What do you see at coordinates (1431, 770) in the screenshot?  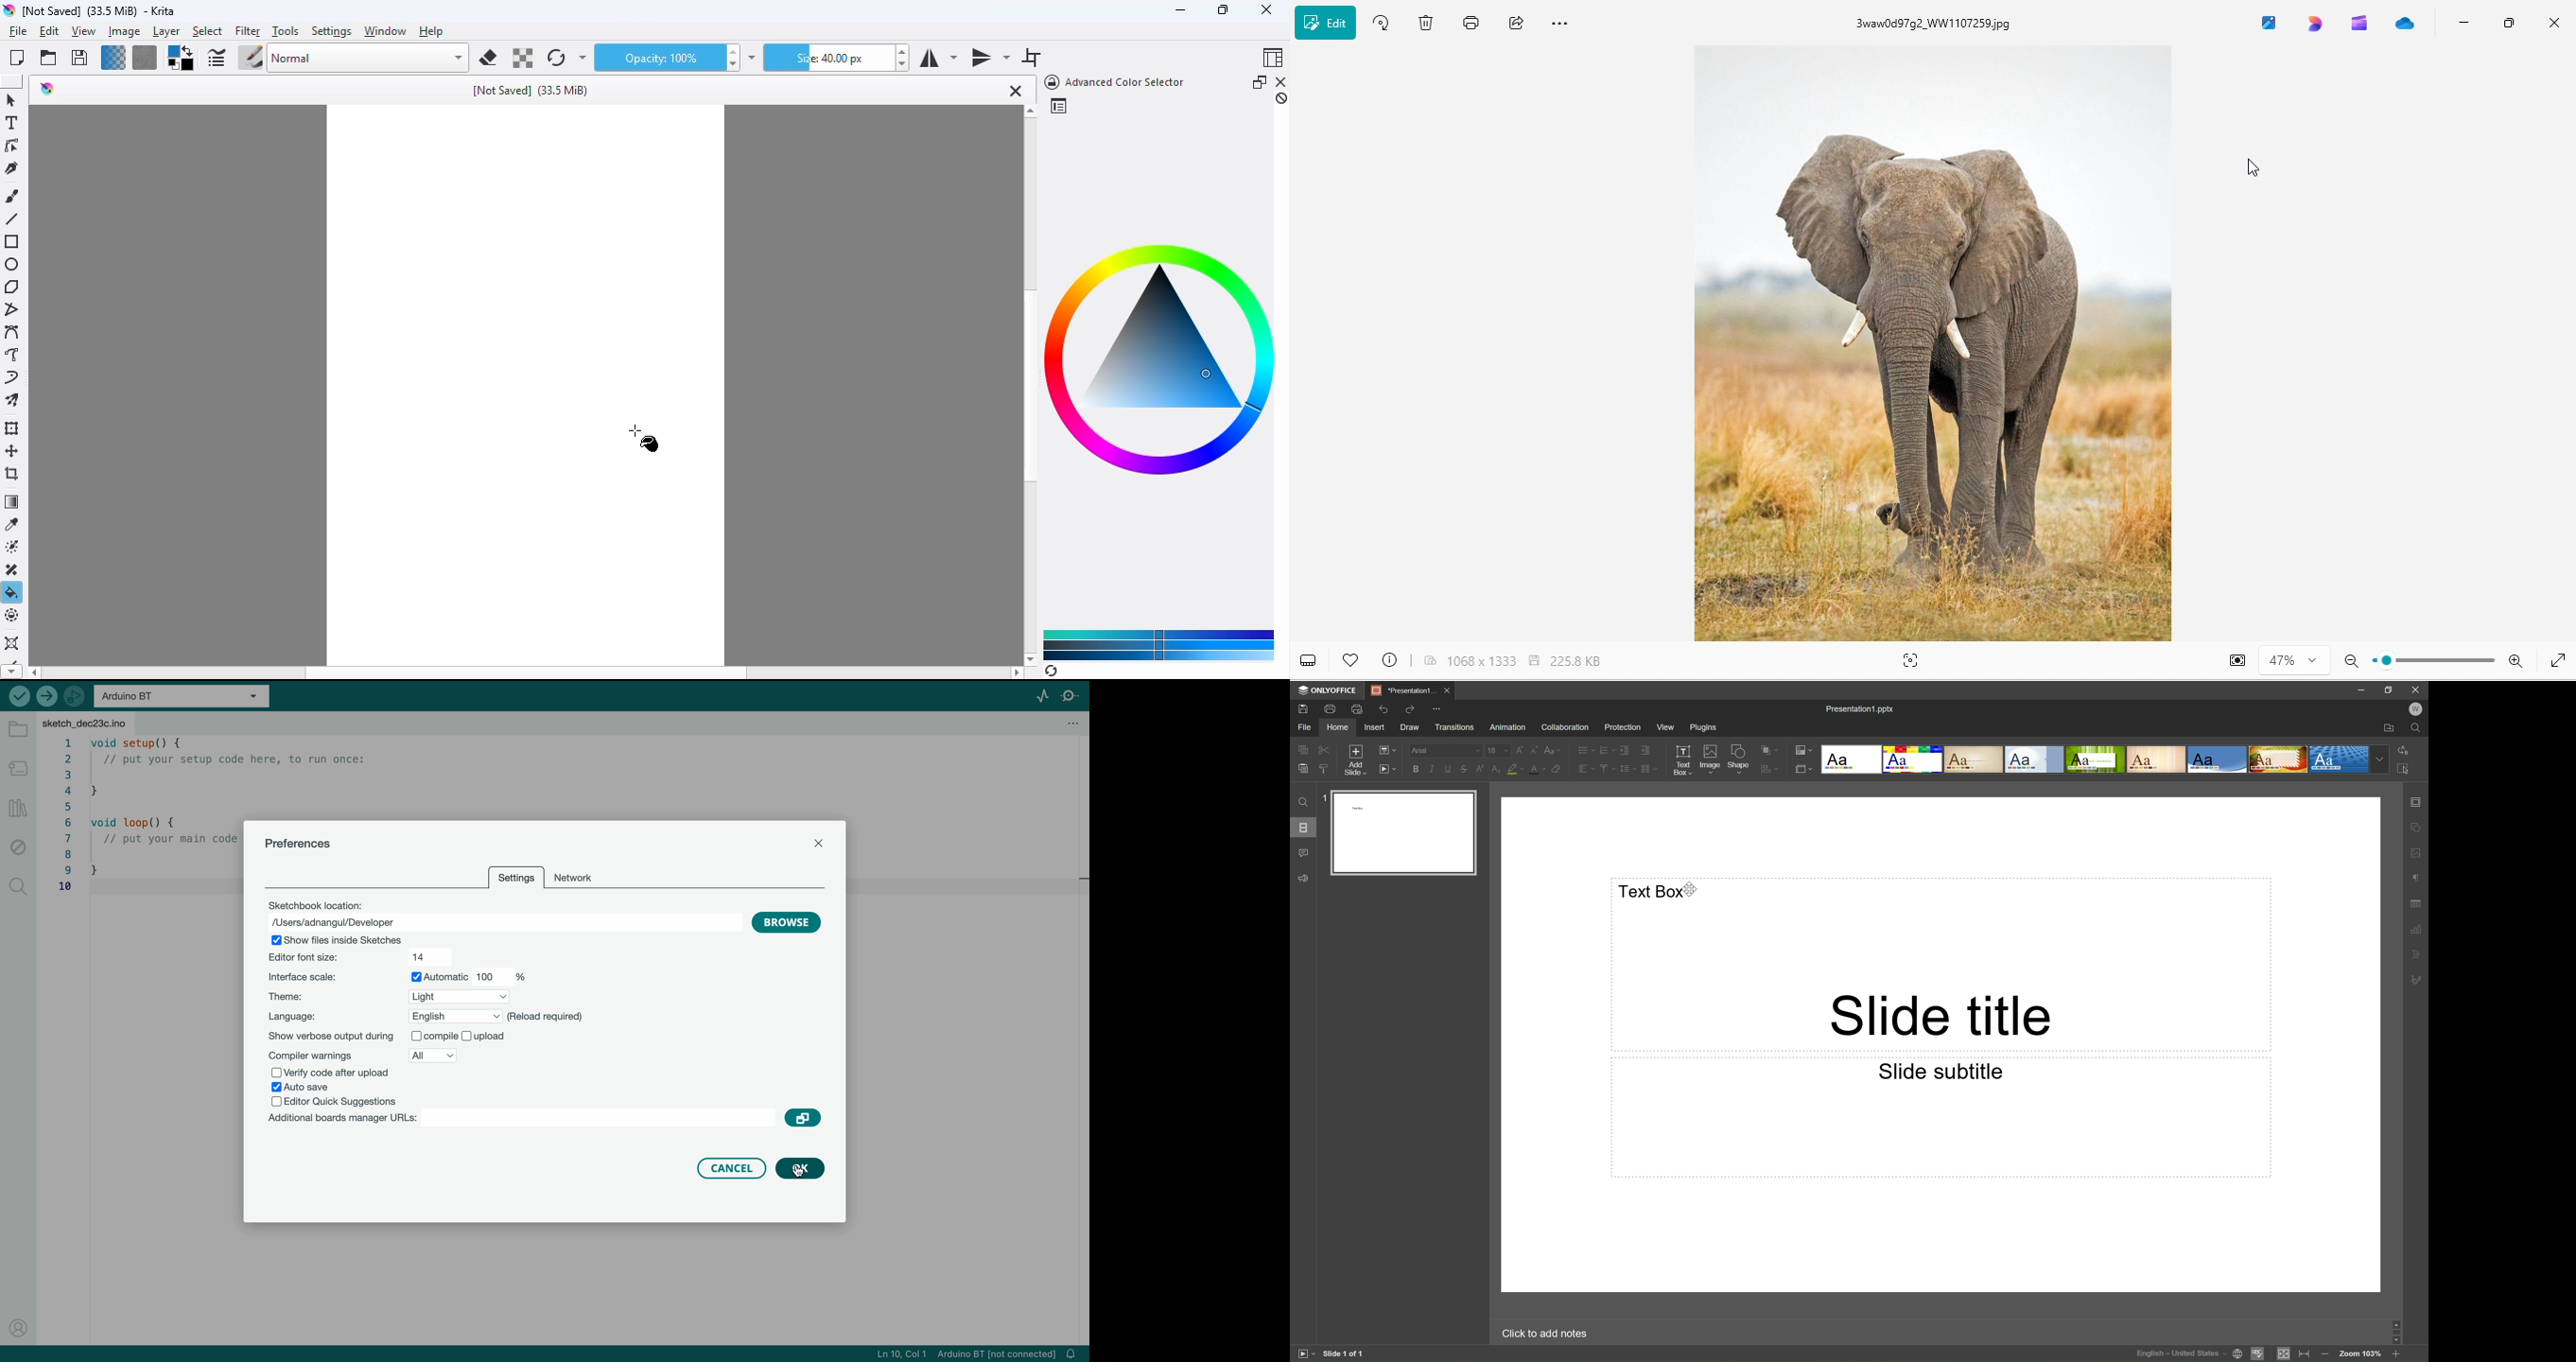 I see `Italic` at bounding box center [1431, 770].